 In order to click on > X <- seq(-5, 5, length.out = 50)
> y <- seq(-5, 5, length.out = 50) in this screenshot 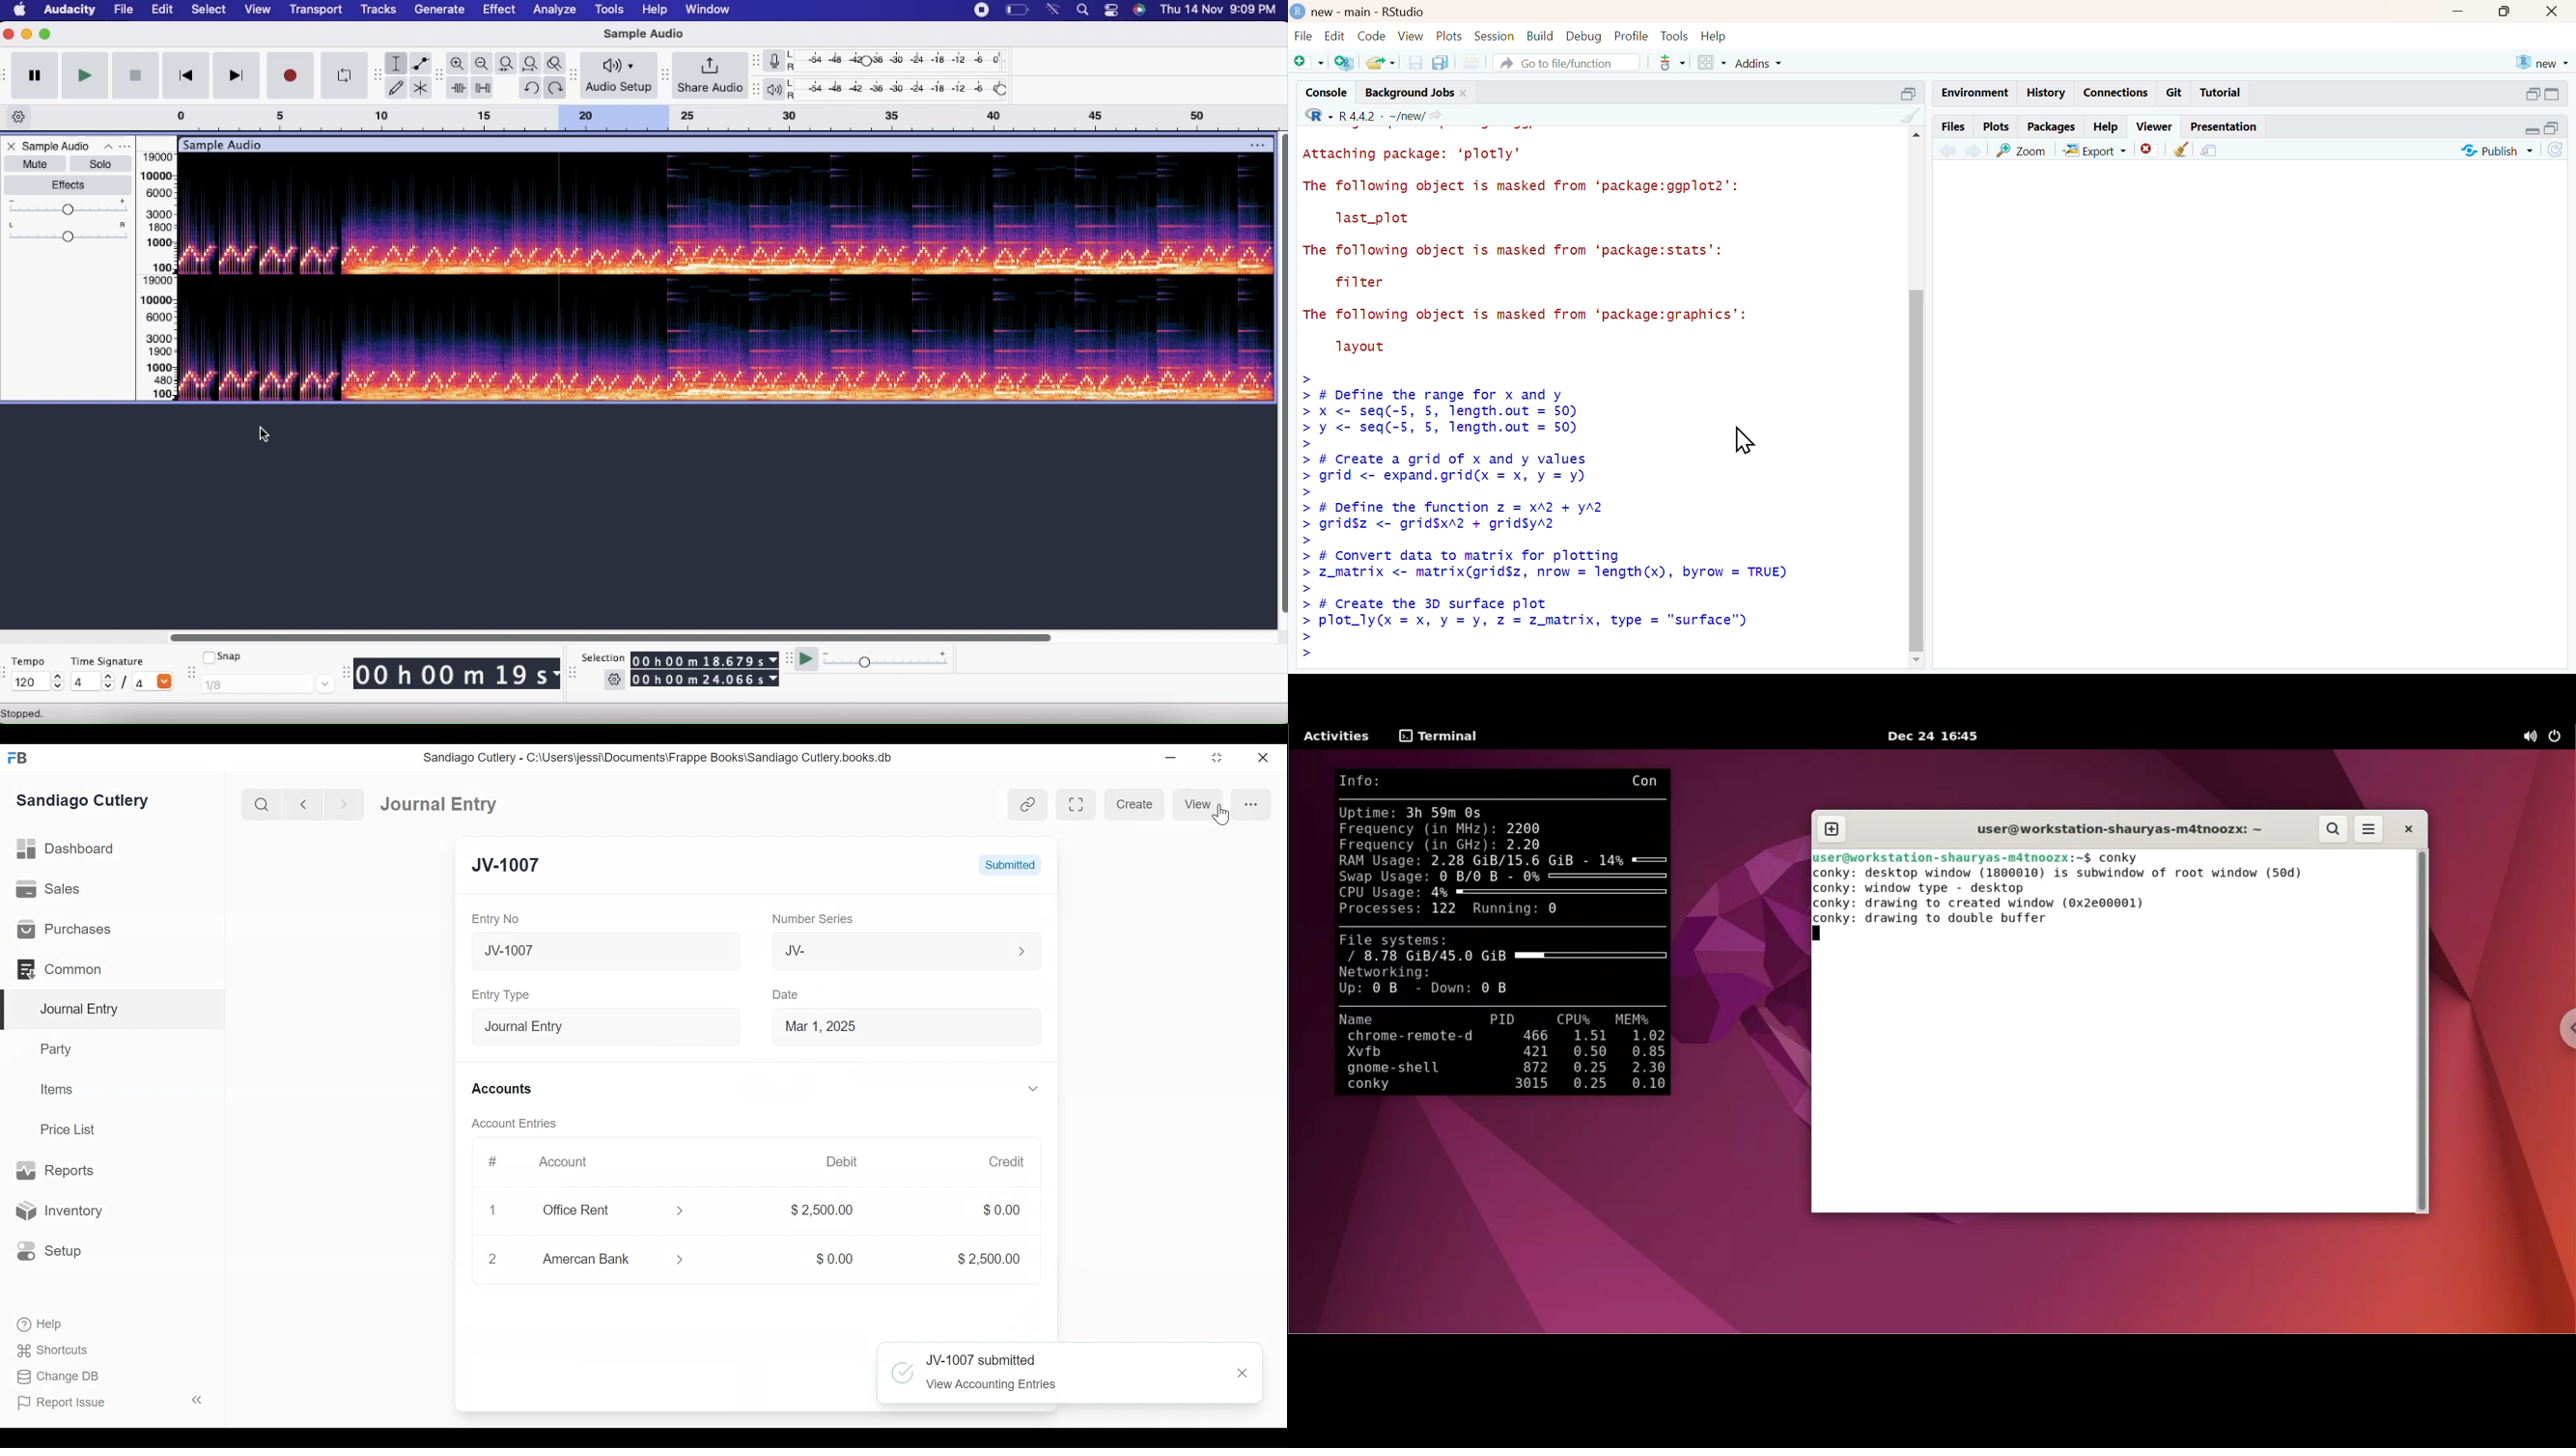, I will do `click(1447, 422)`.